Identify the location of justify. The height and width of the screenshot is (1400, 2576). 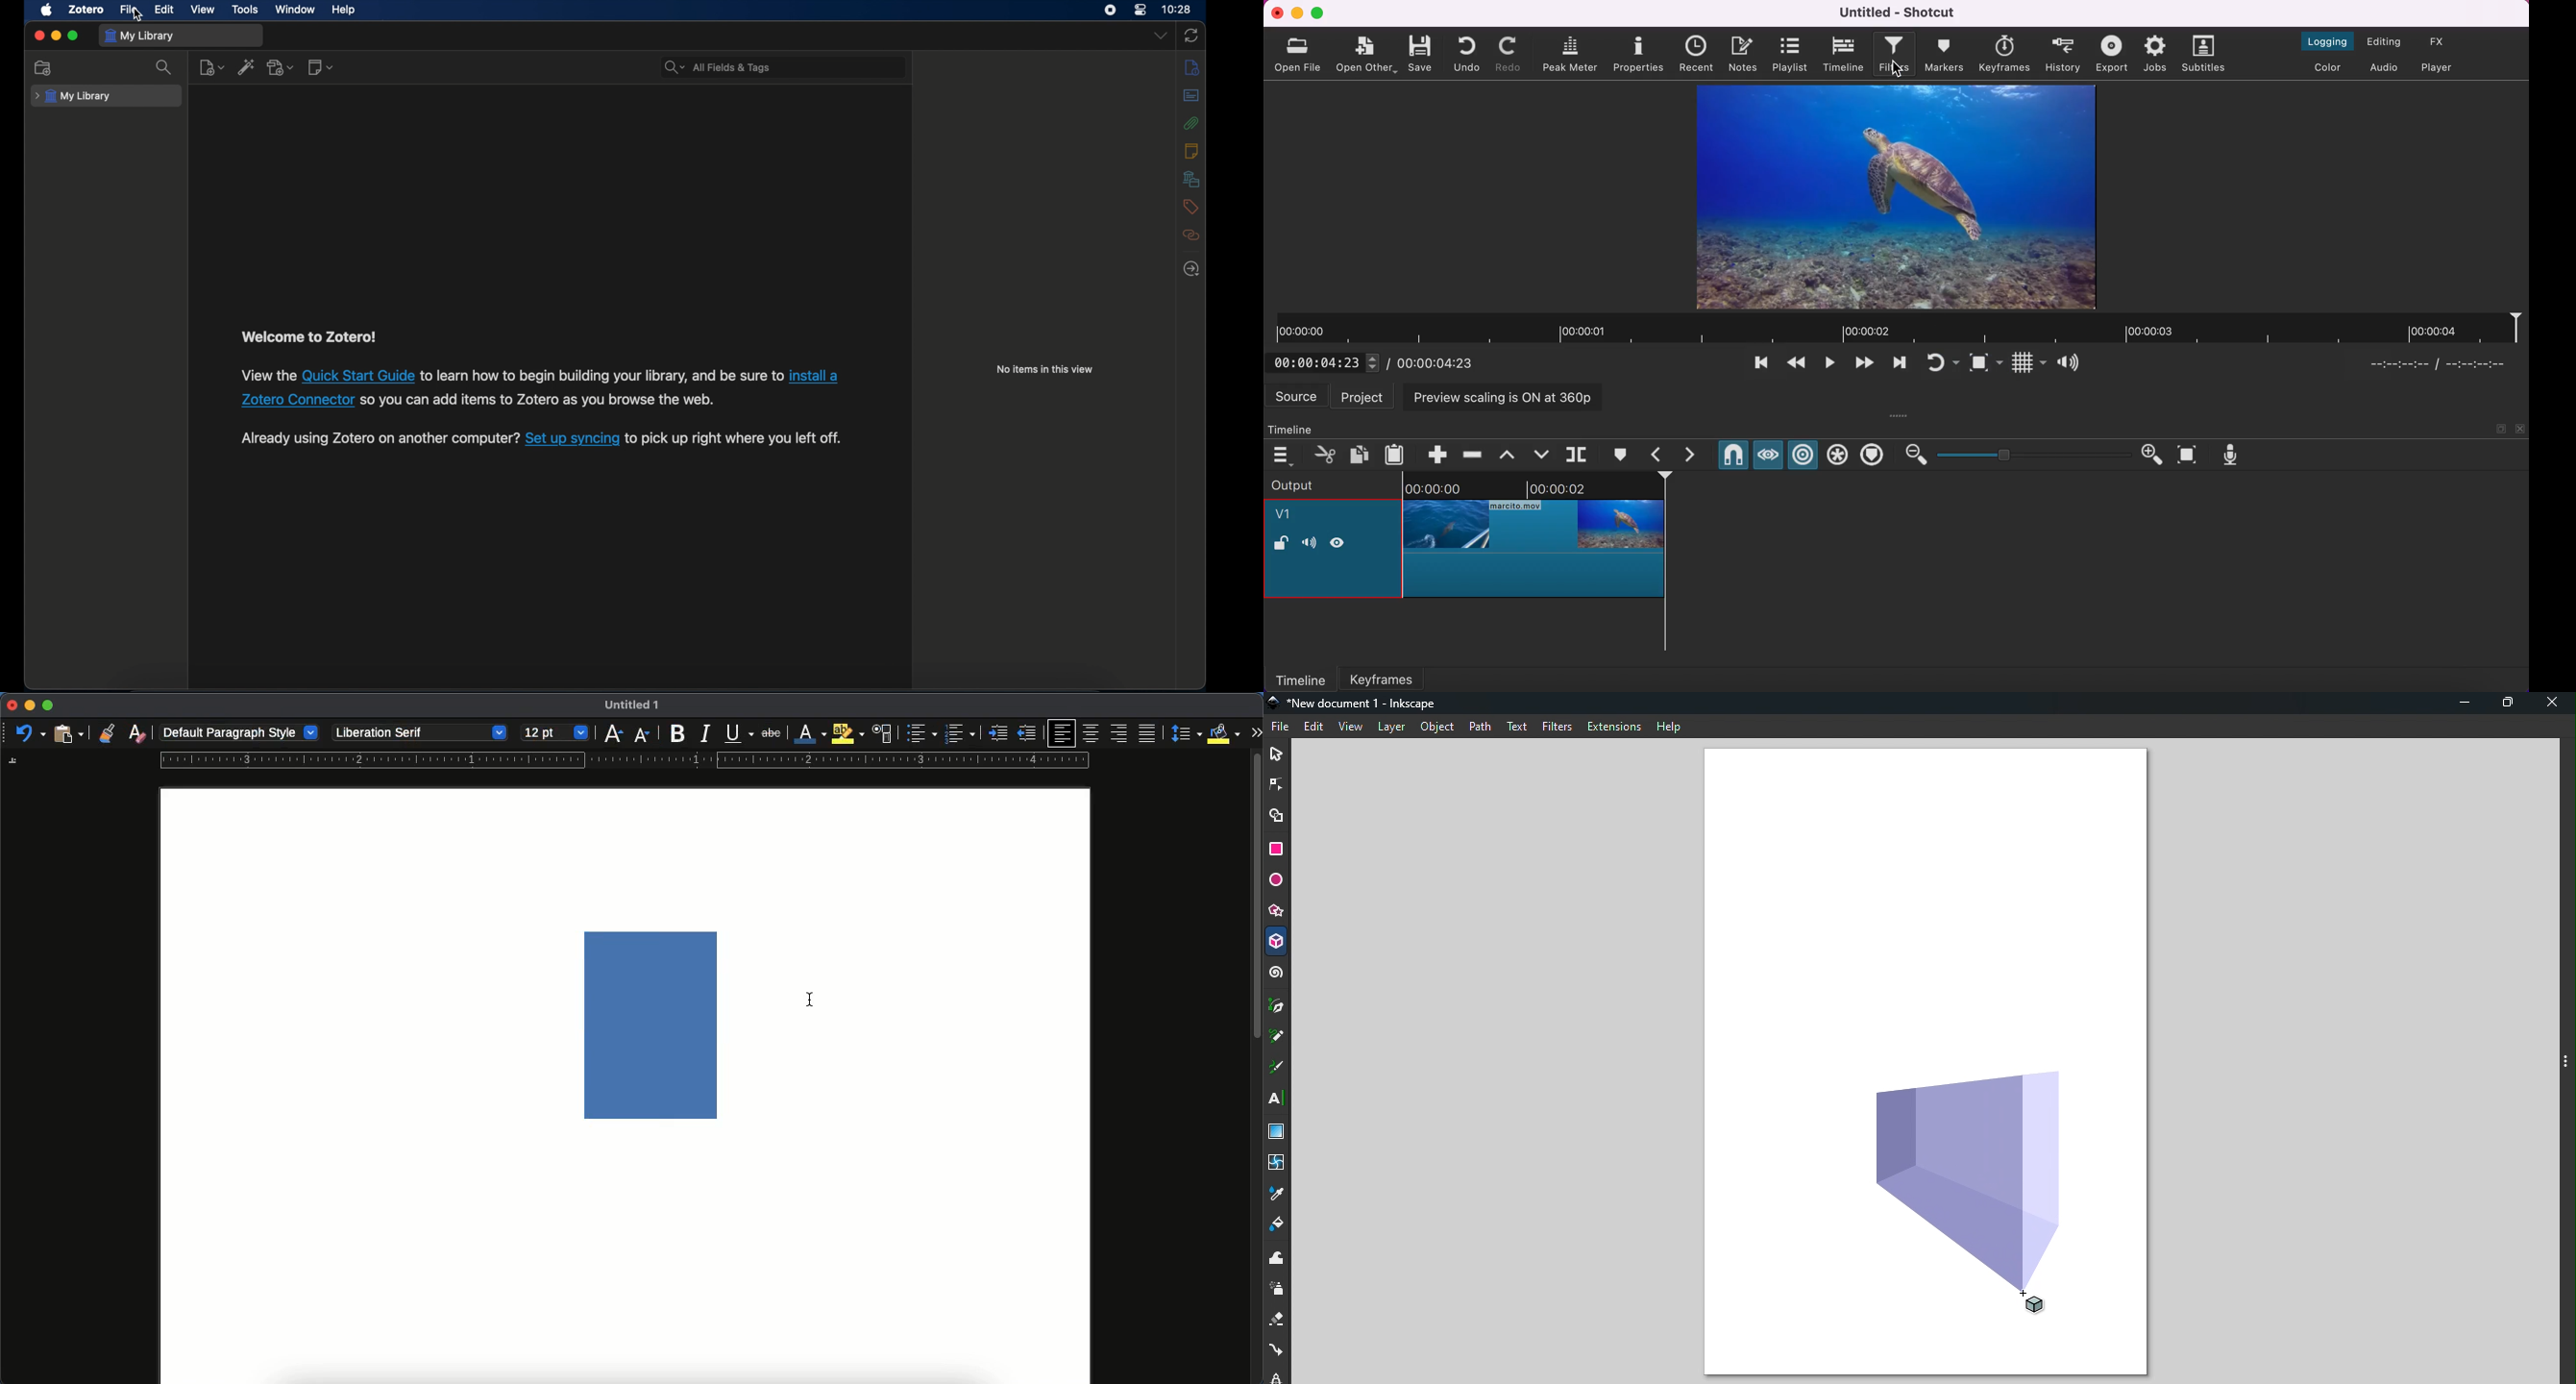
(1149, 733).